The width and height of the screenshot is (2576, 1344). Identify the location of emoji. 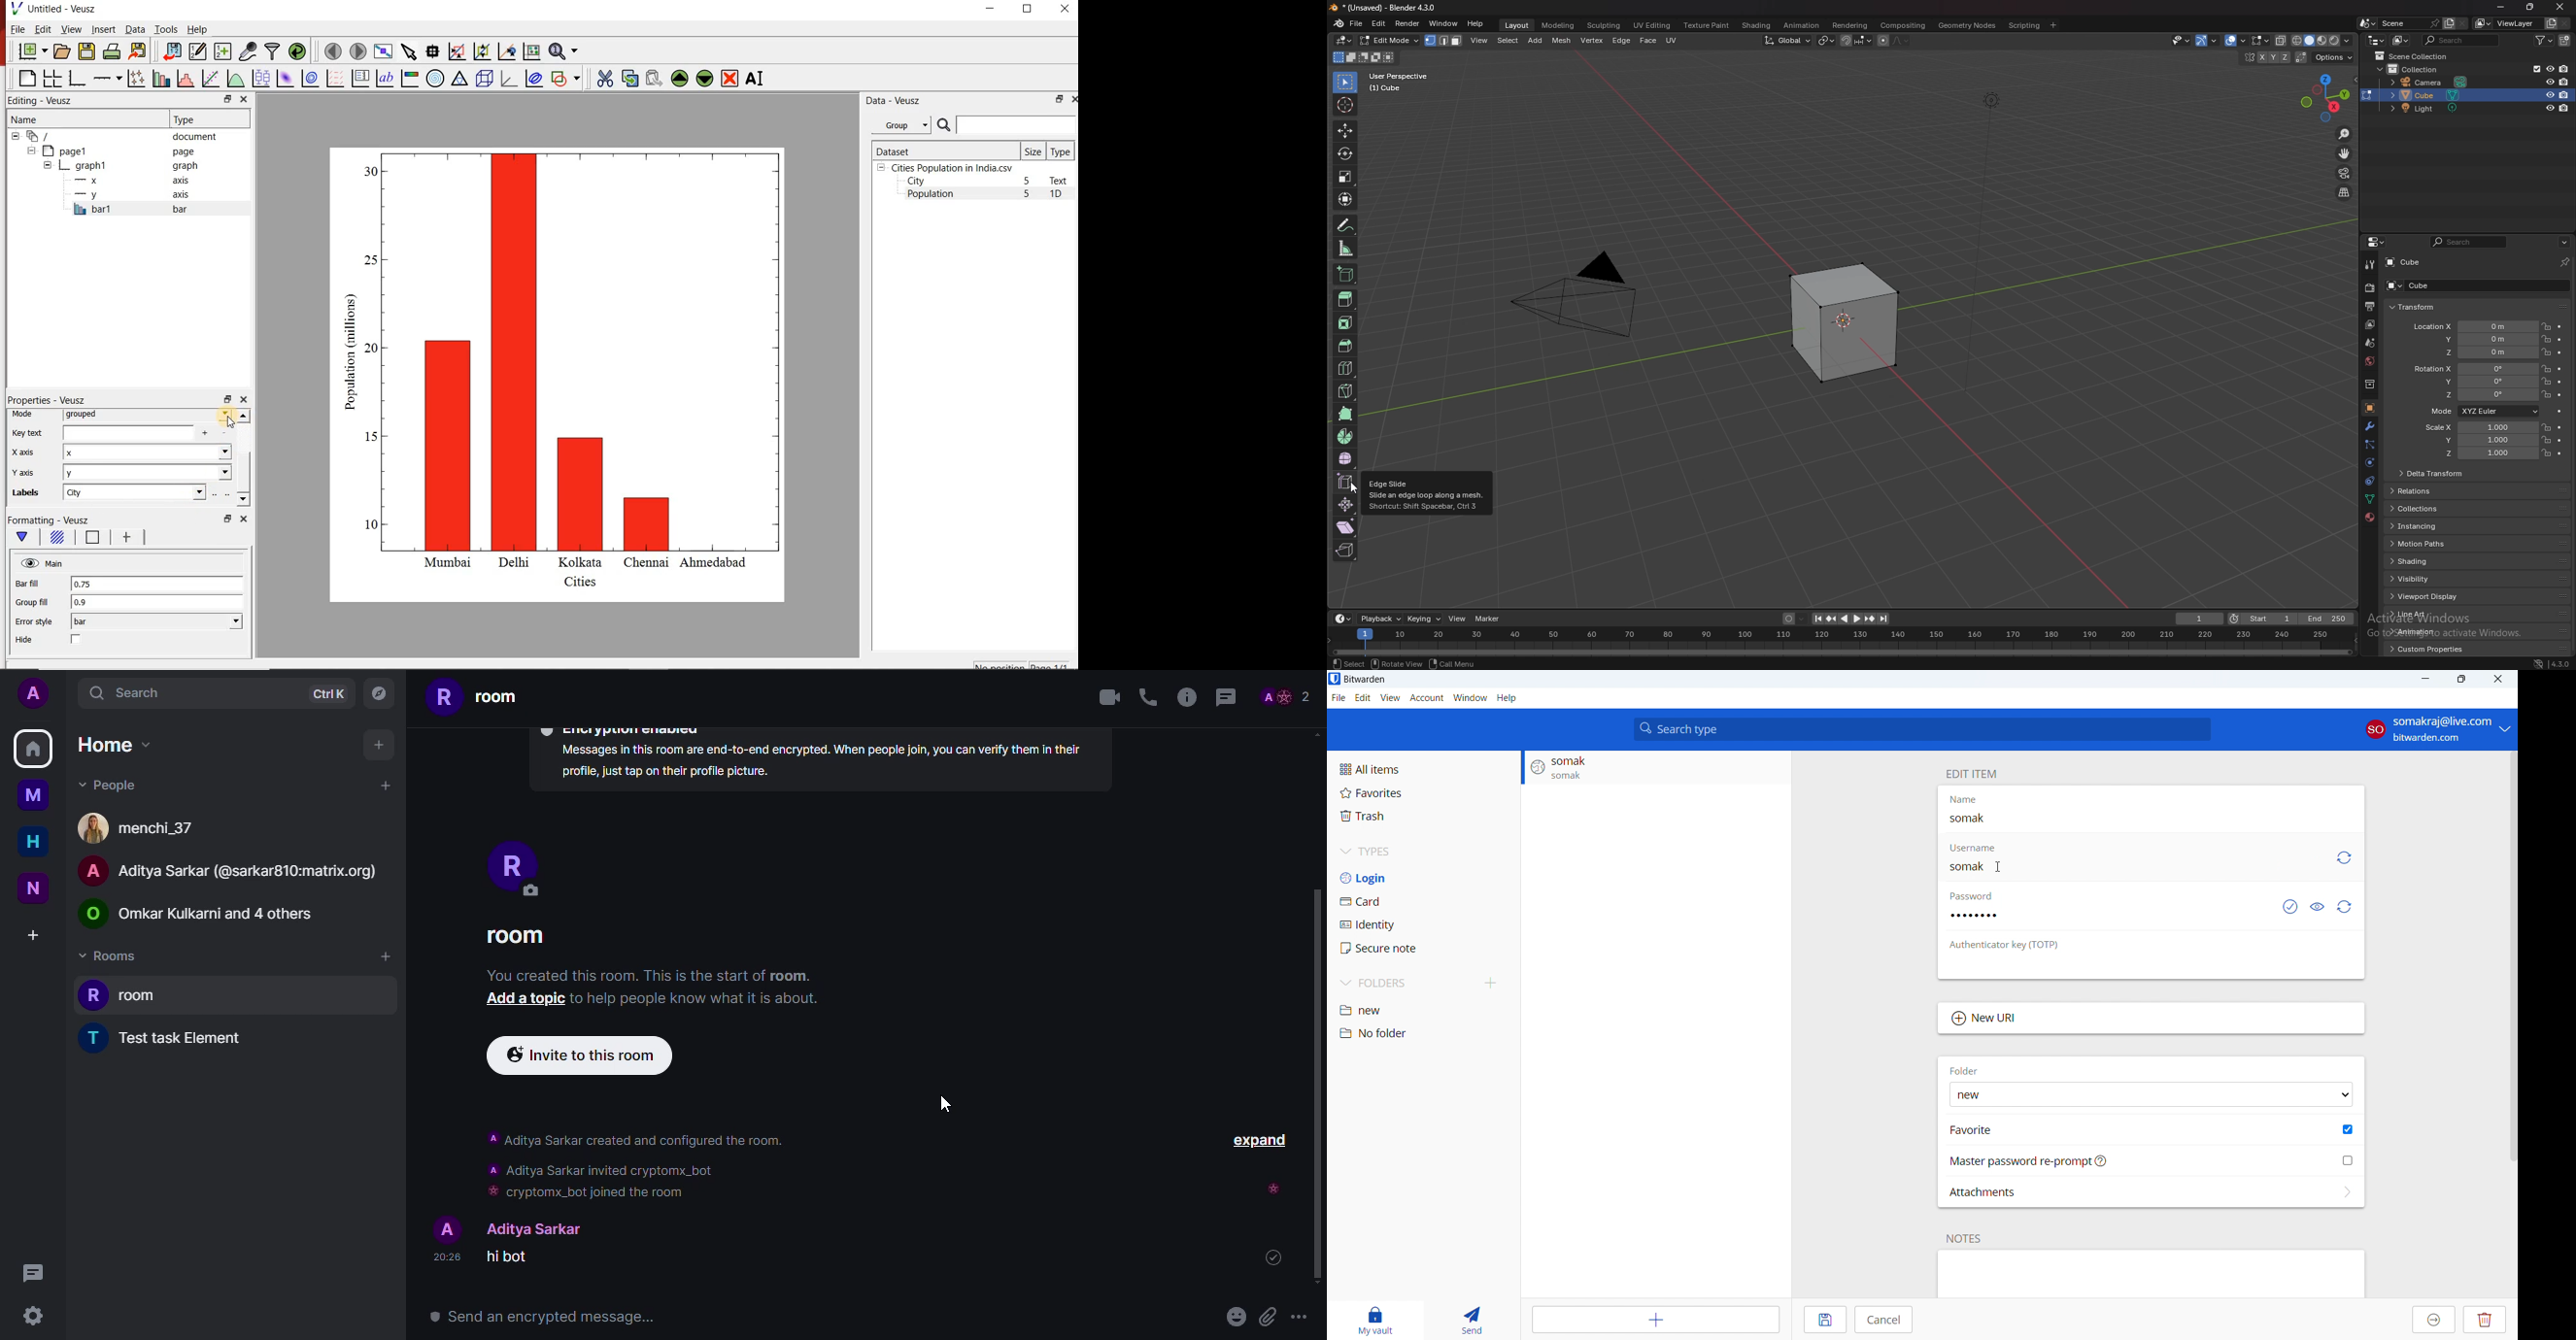
(1232, 1315).